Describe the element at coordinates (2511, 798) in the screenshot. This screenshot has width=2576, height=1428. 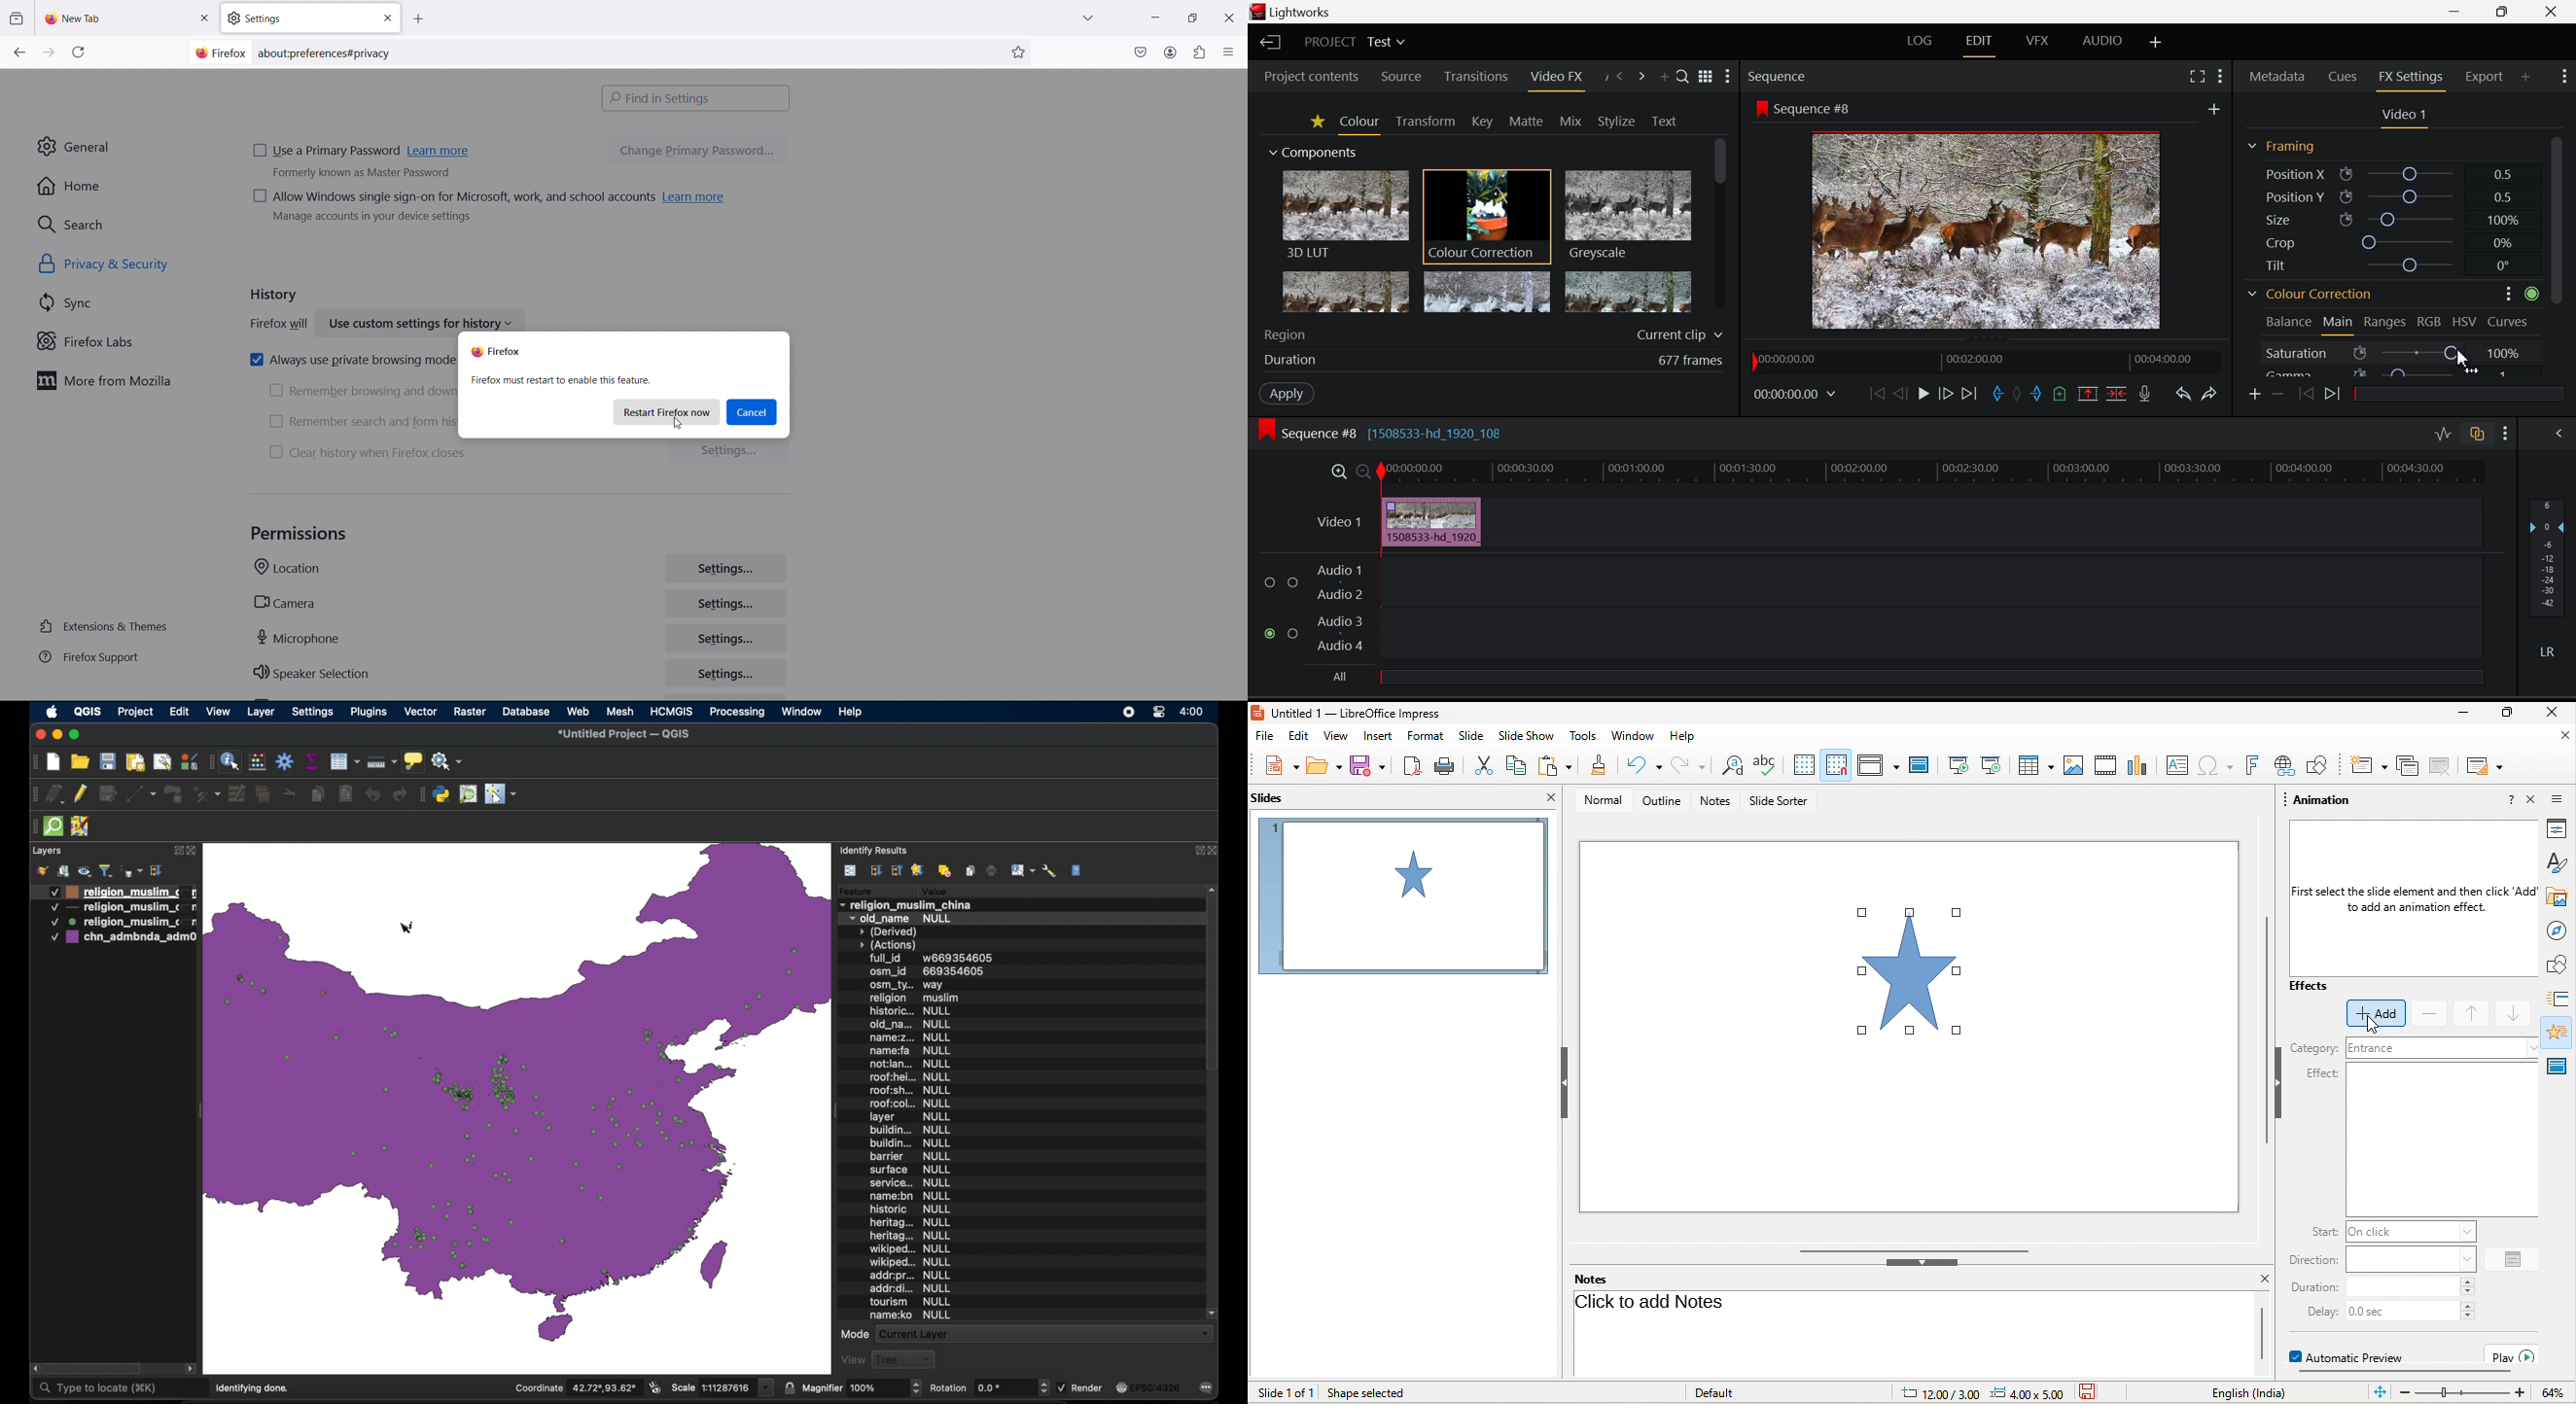
I see `help` at that location.